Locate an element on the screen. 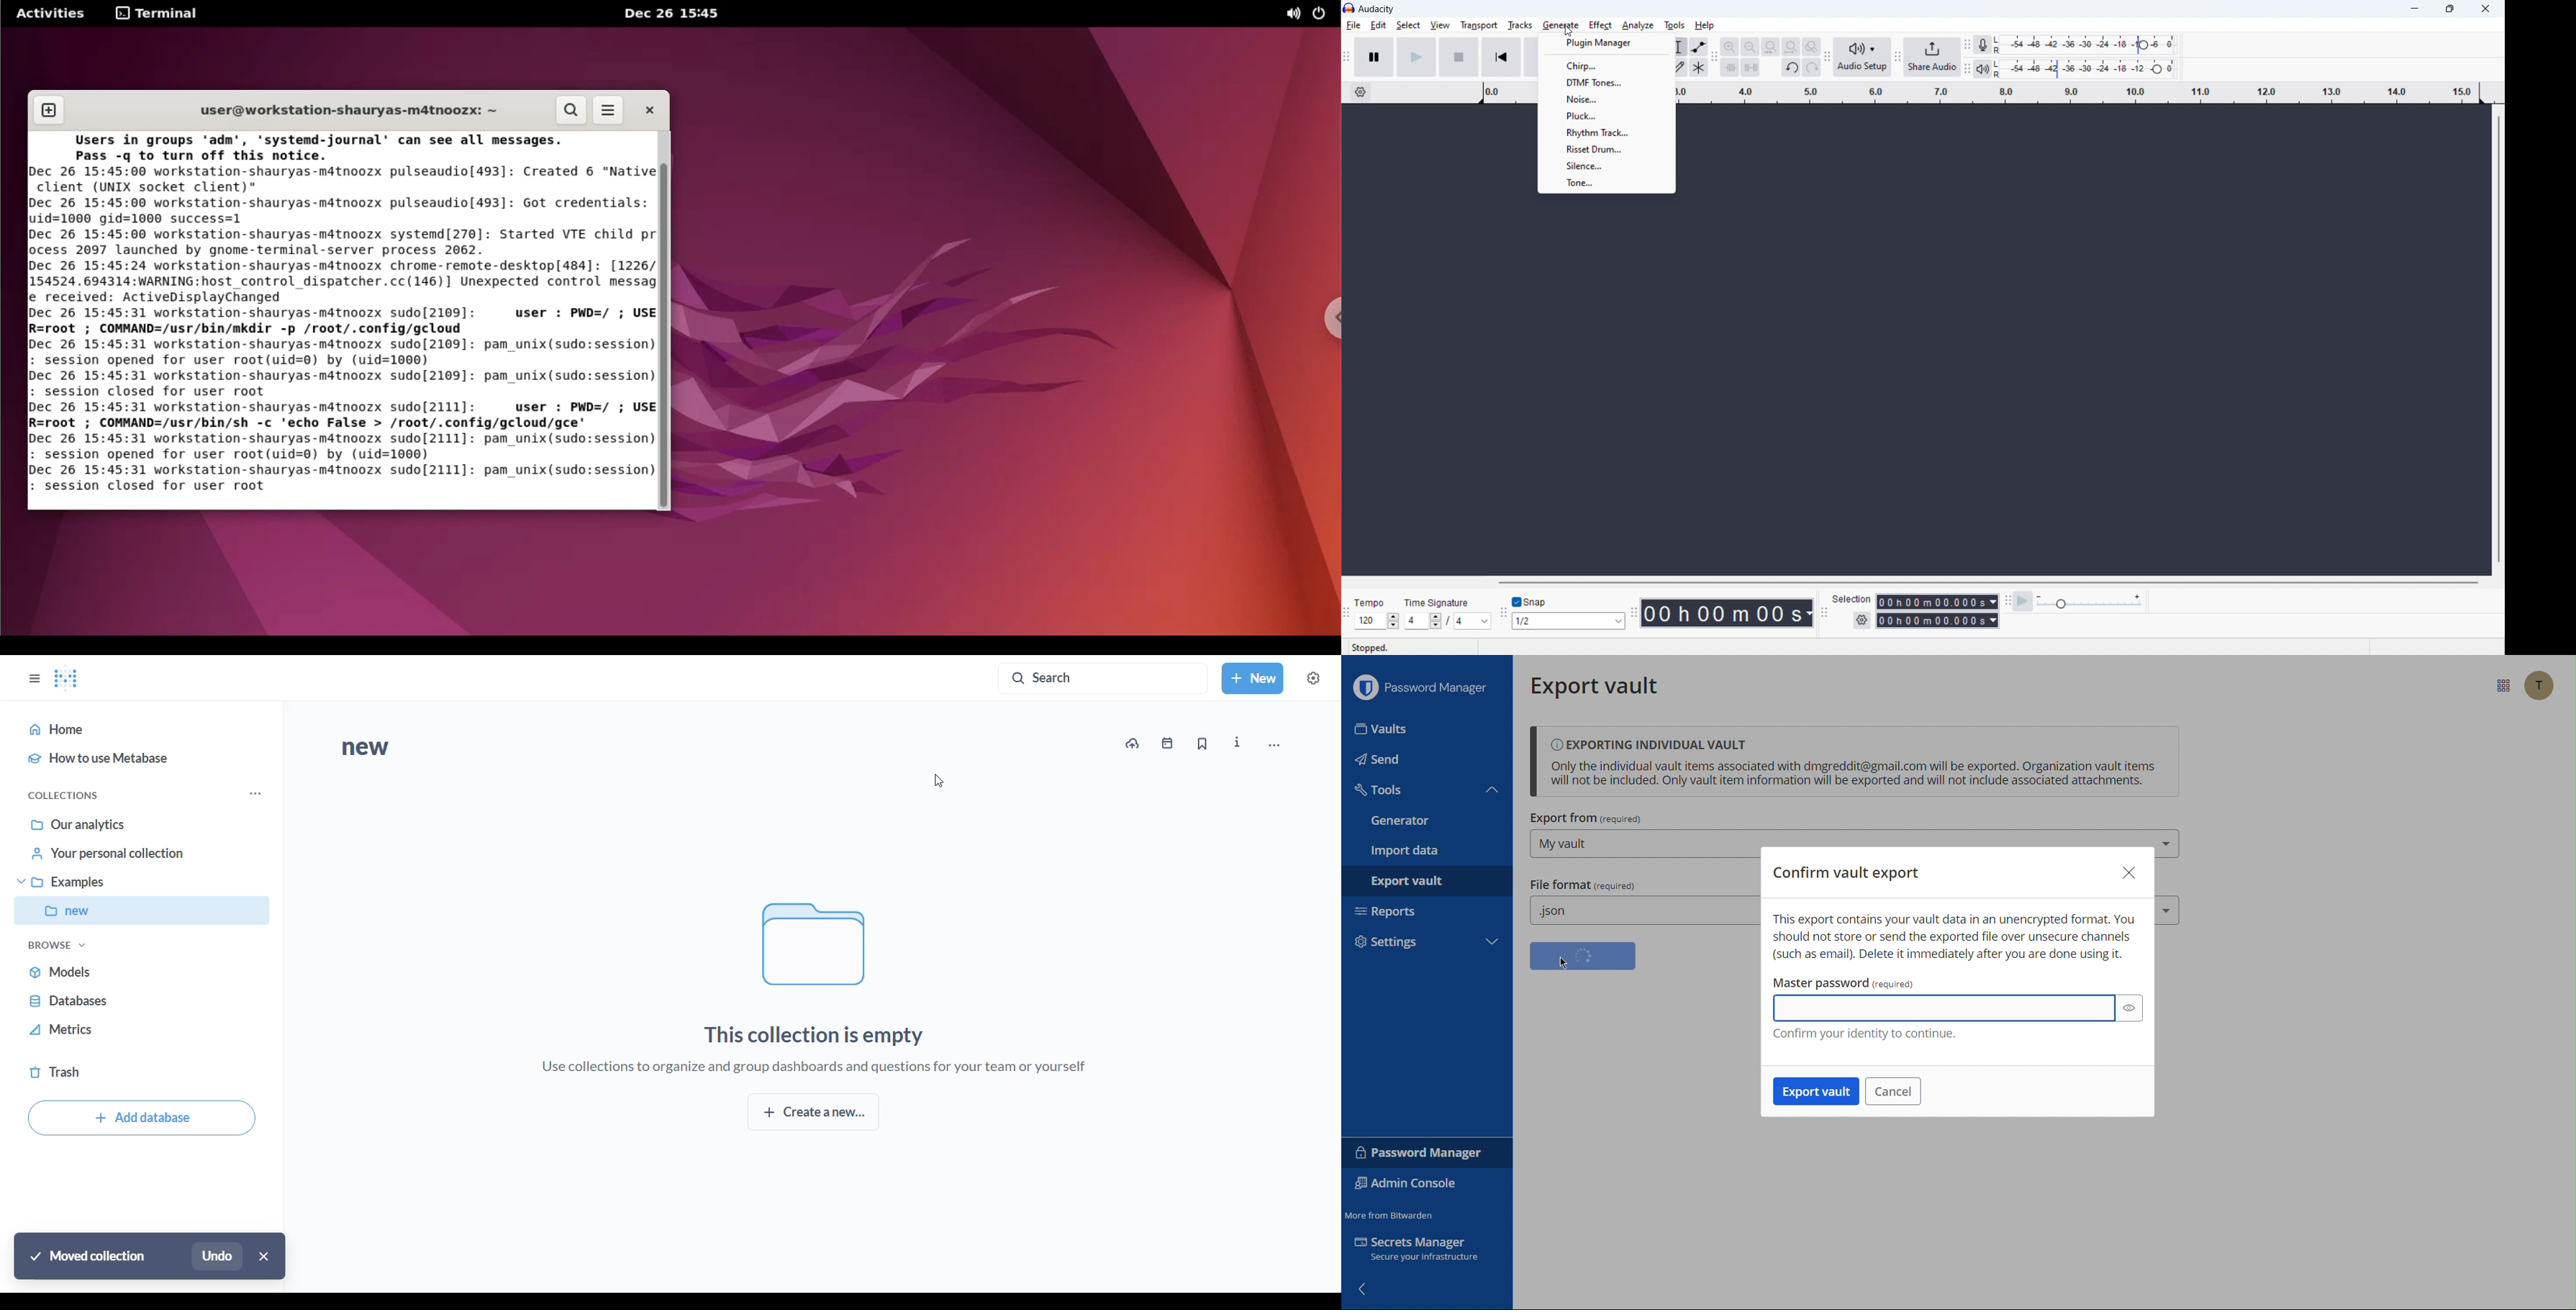 This screenshot has width=2576, height=1316. rhythm track... is located at coordinates (1607, 132).